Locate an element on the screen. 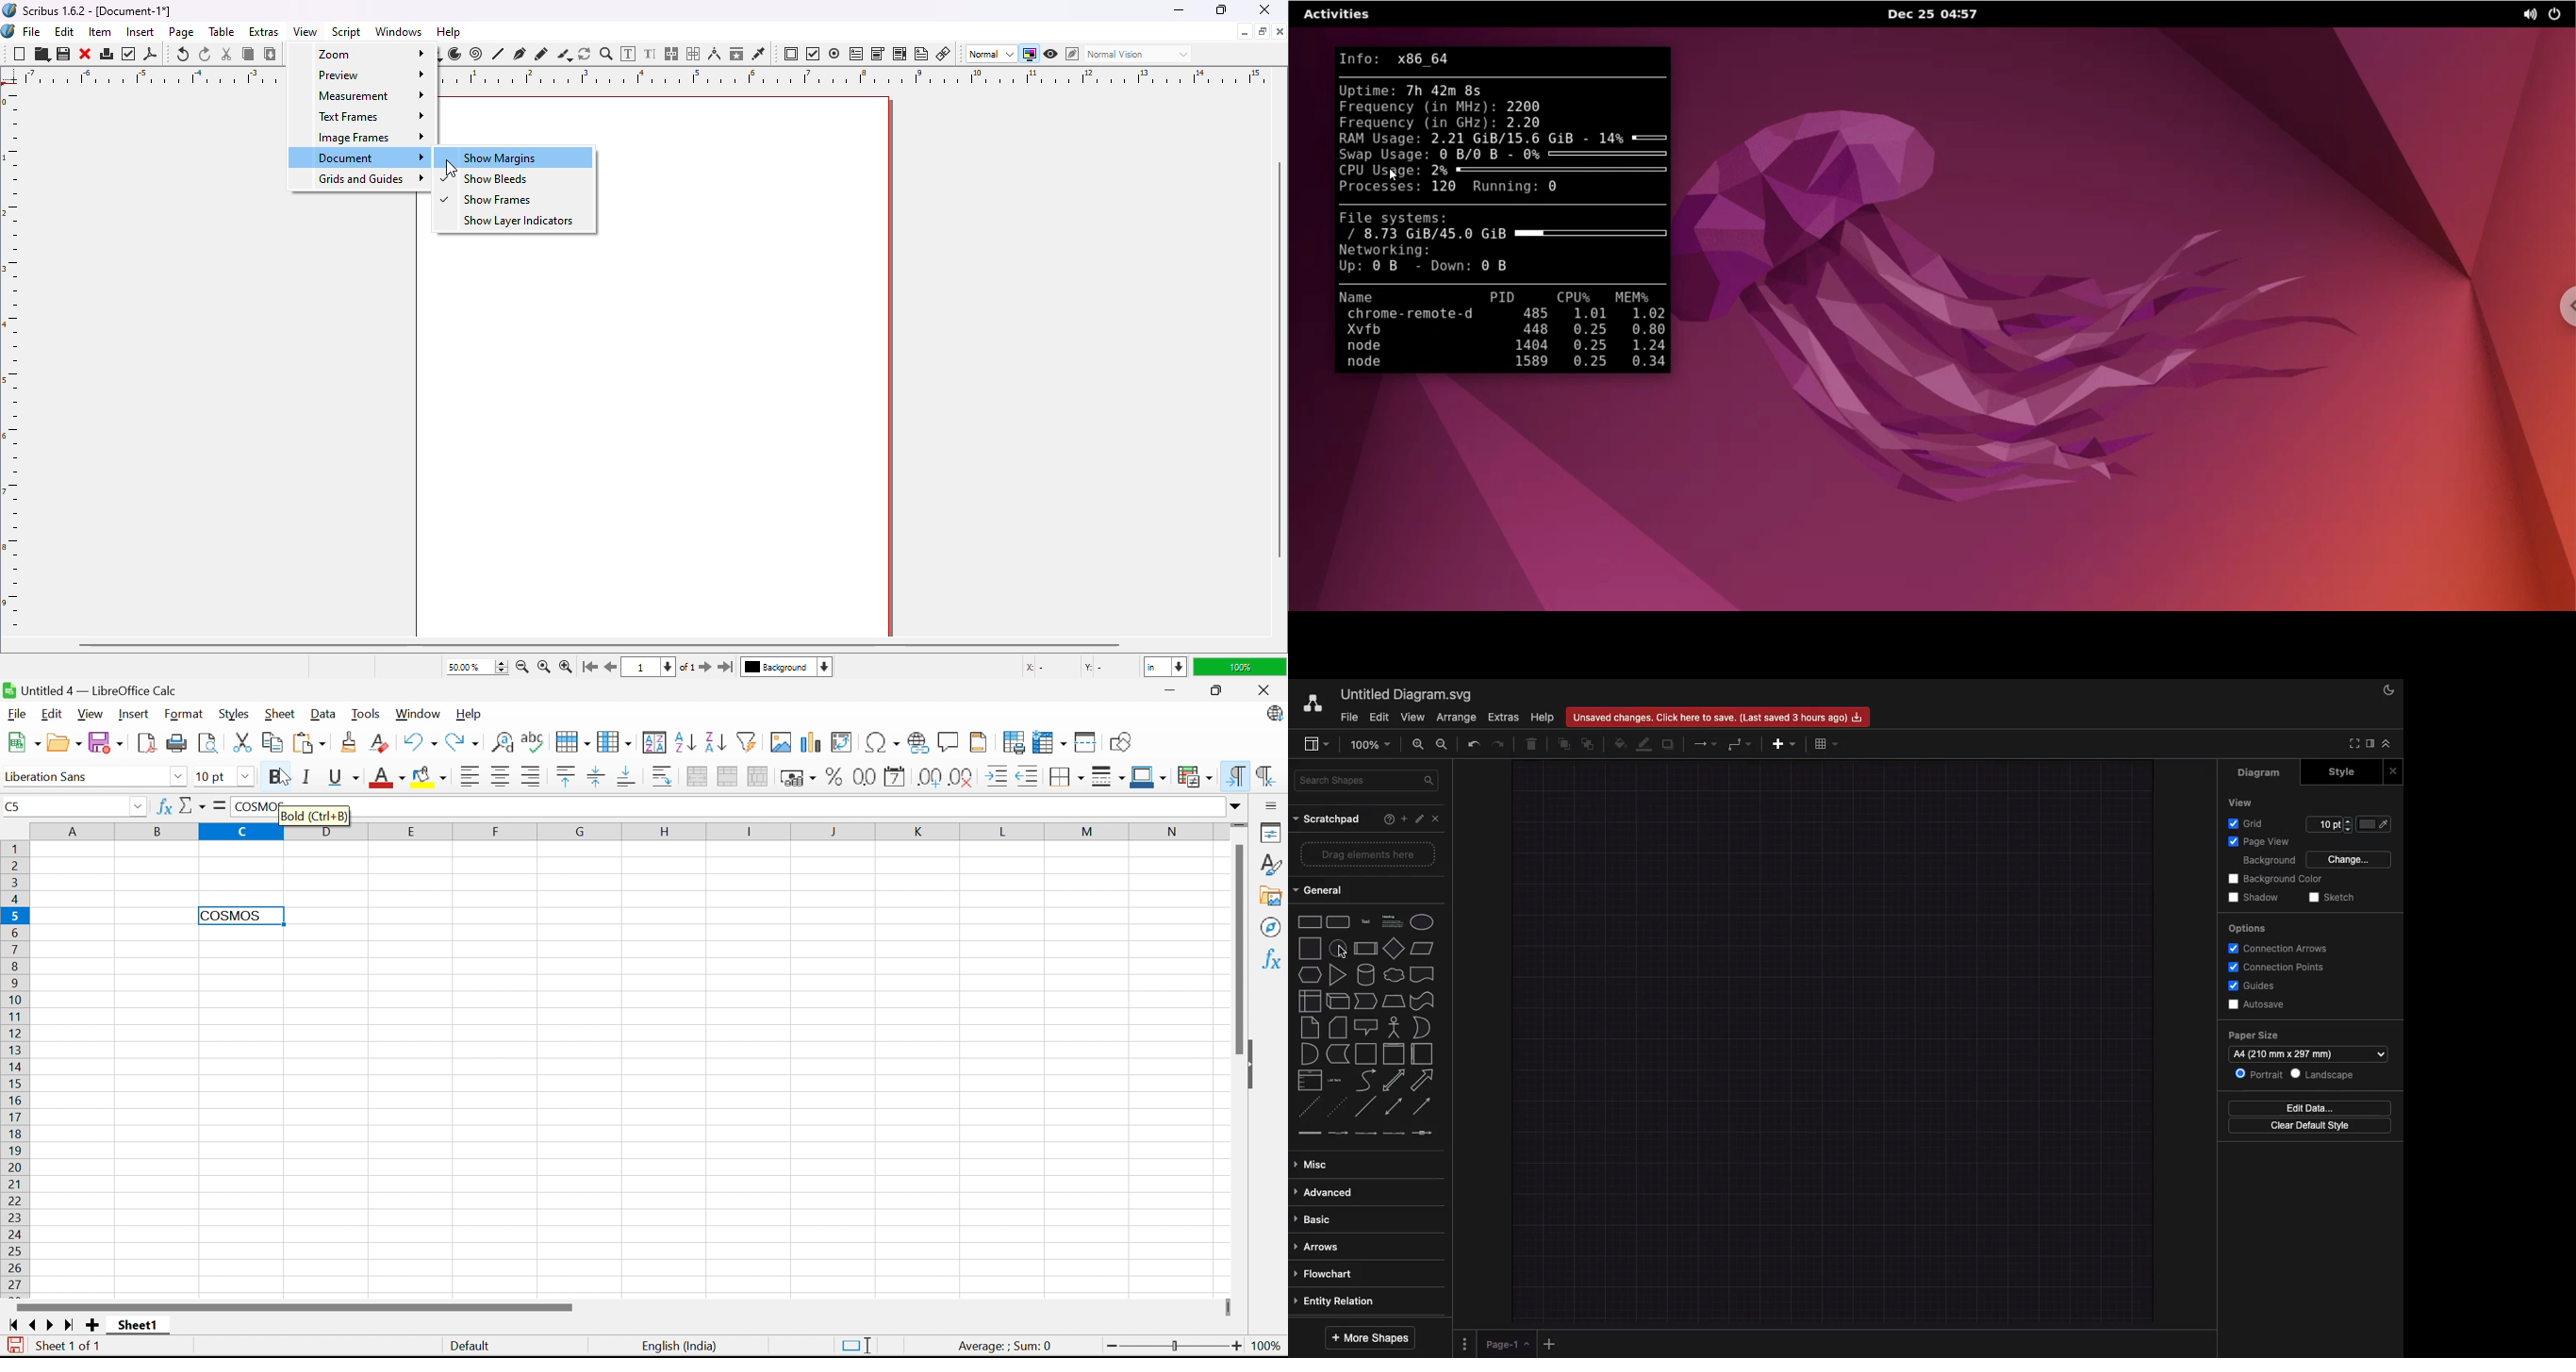  workspace is located at coordinates (760, 355).